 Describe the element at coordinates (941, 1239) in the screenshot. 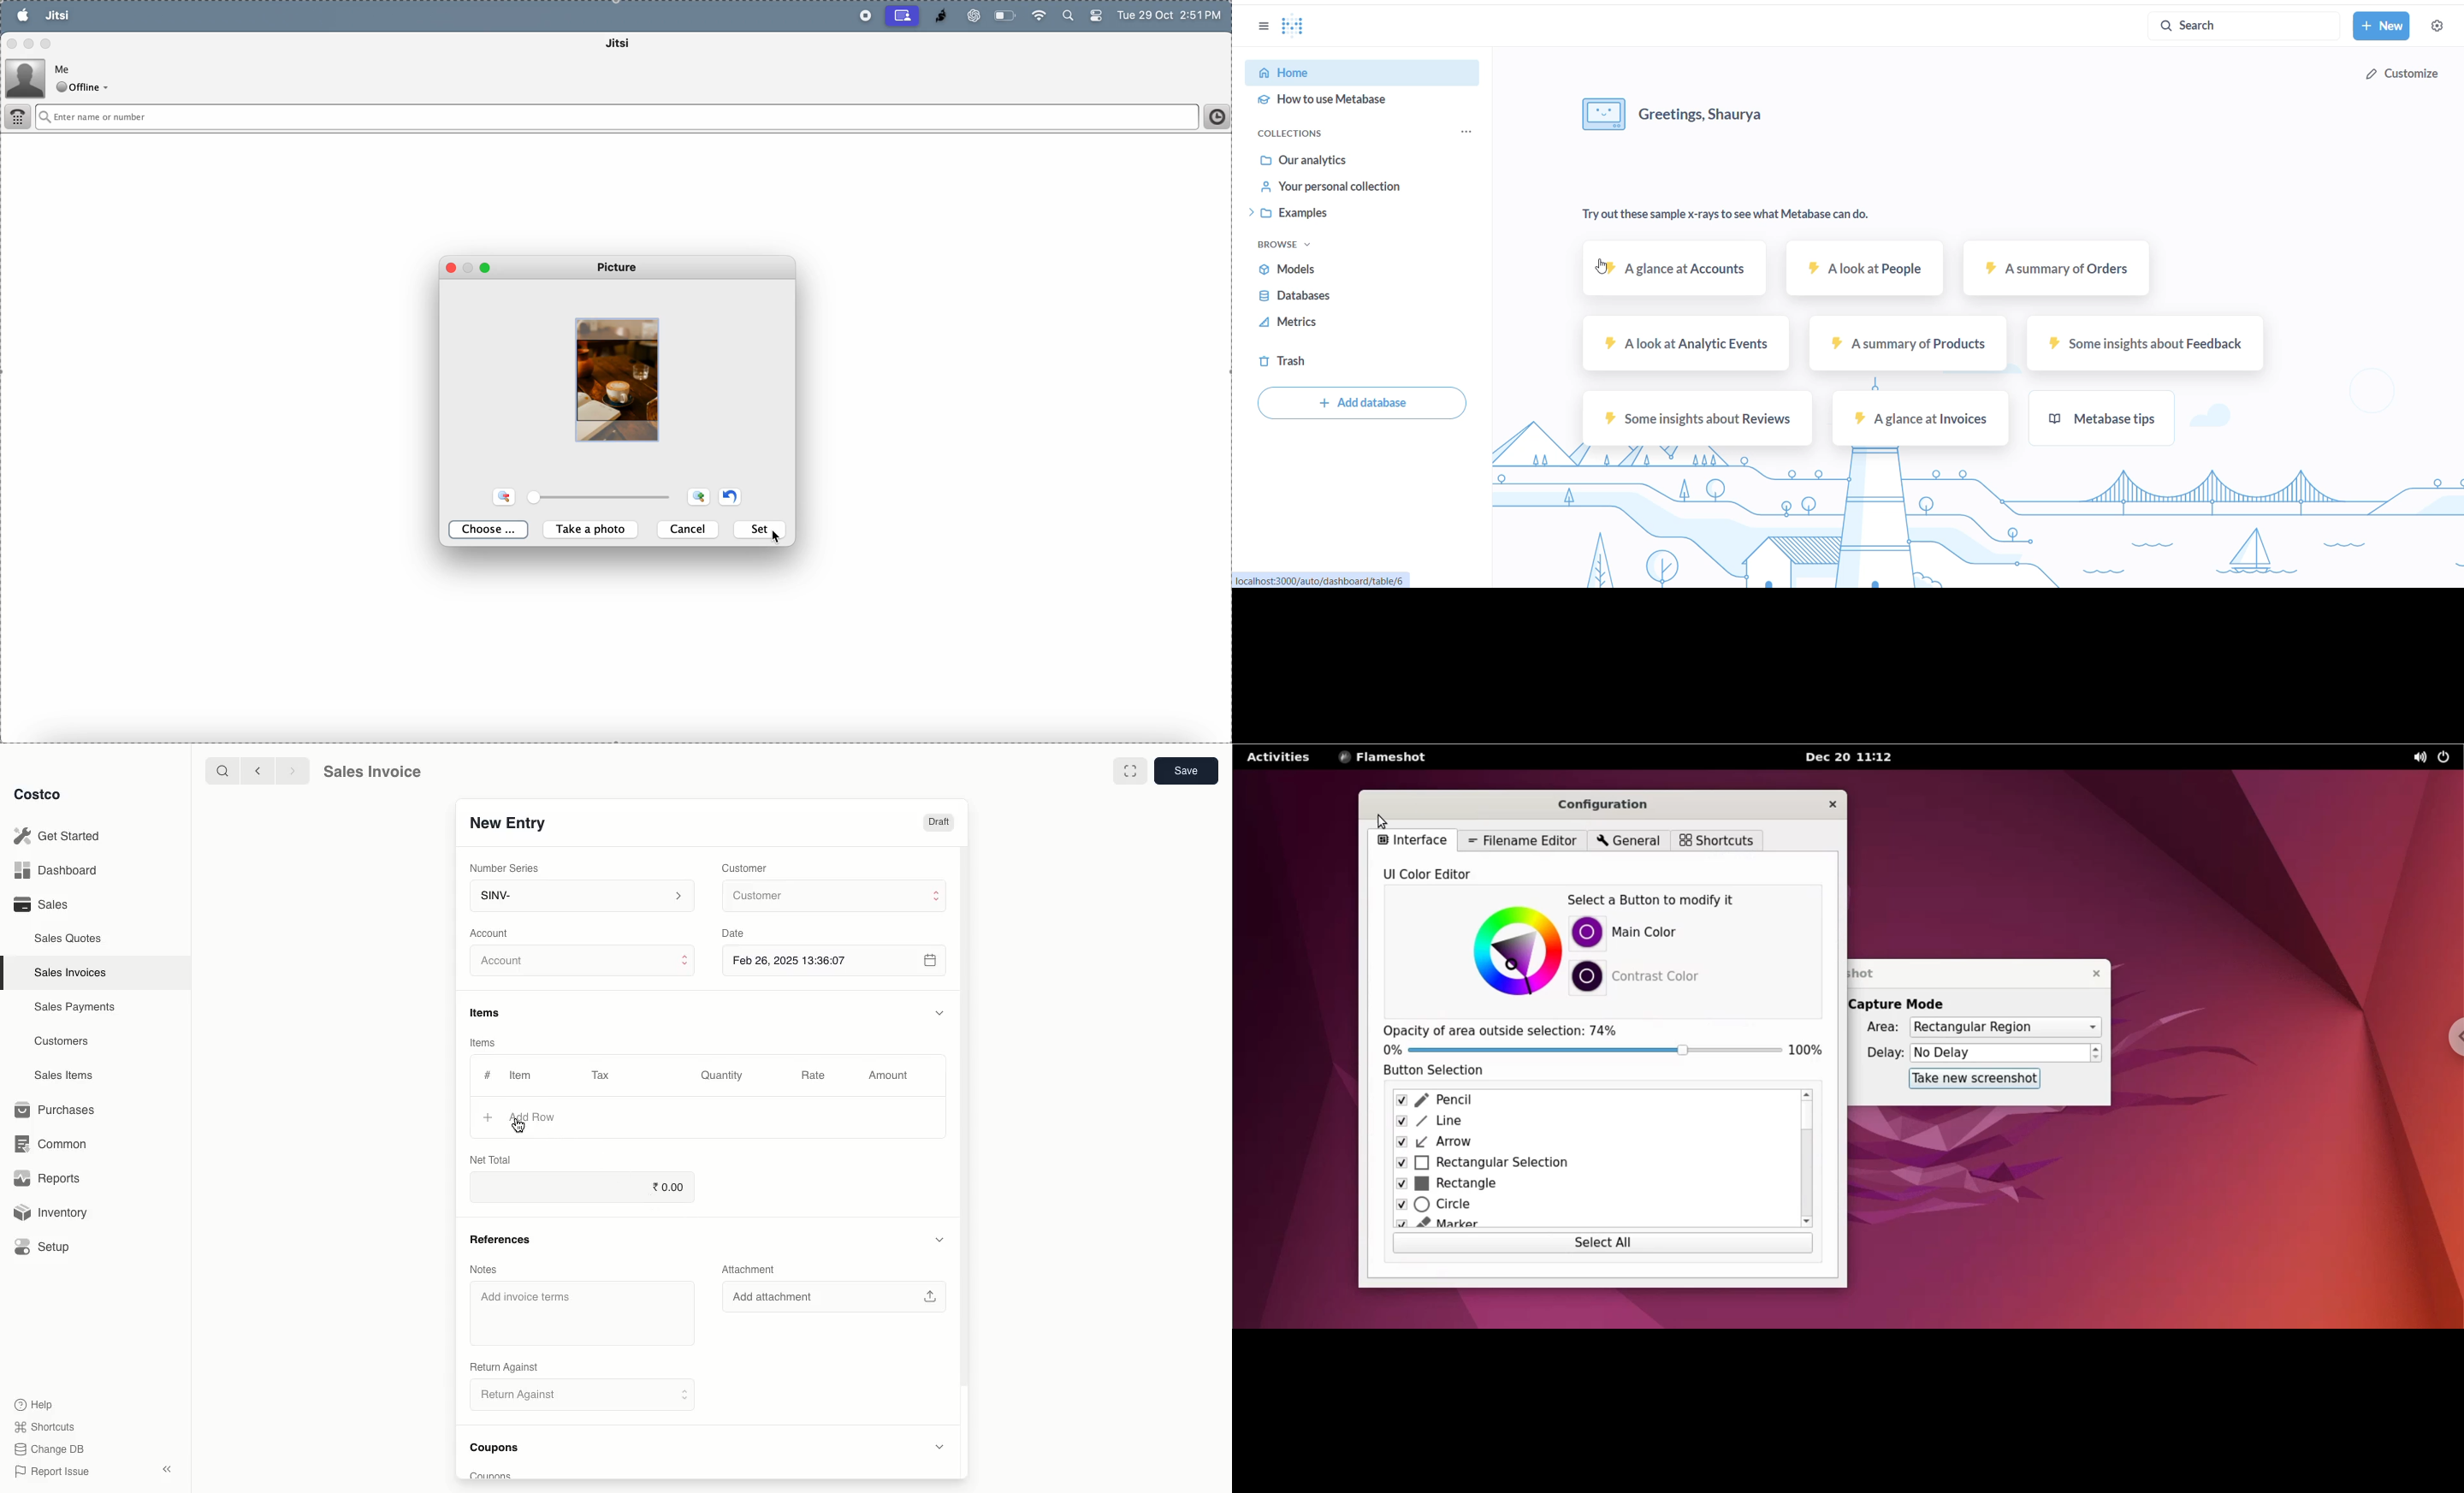

I see `Hide` at that location.